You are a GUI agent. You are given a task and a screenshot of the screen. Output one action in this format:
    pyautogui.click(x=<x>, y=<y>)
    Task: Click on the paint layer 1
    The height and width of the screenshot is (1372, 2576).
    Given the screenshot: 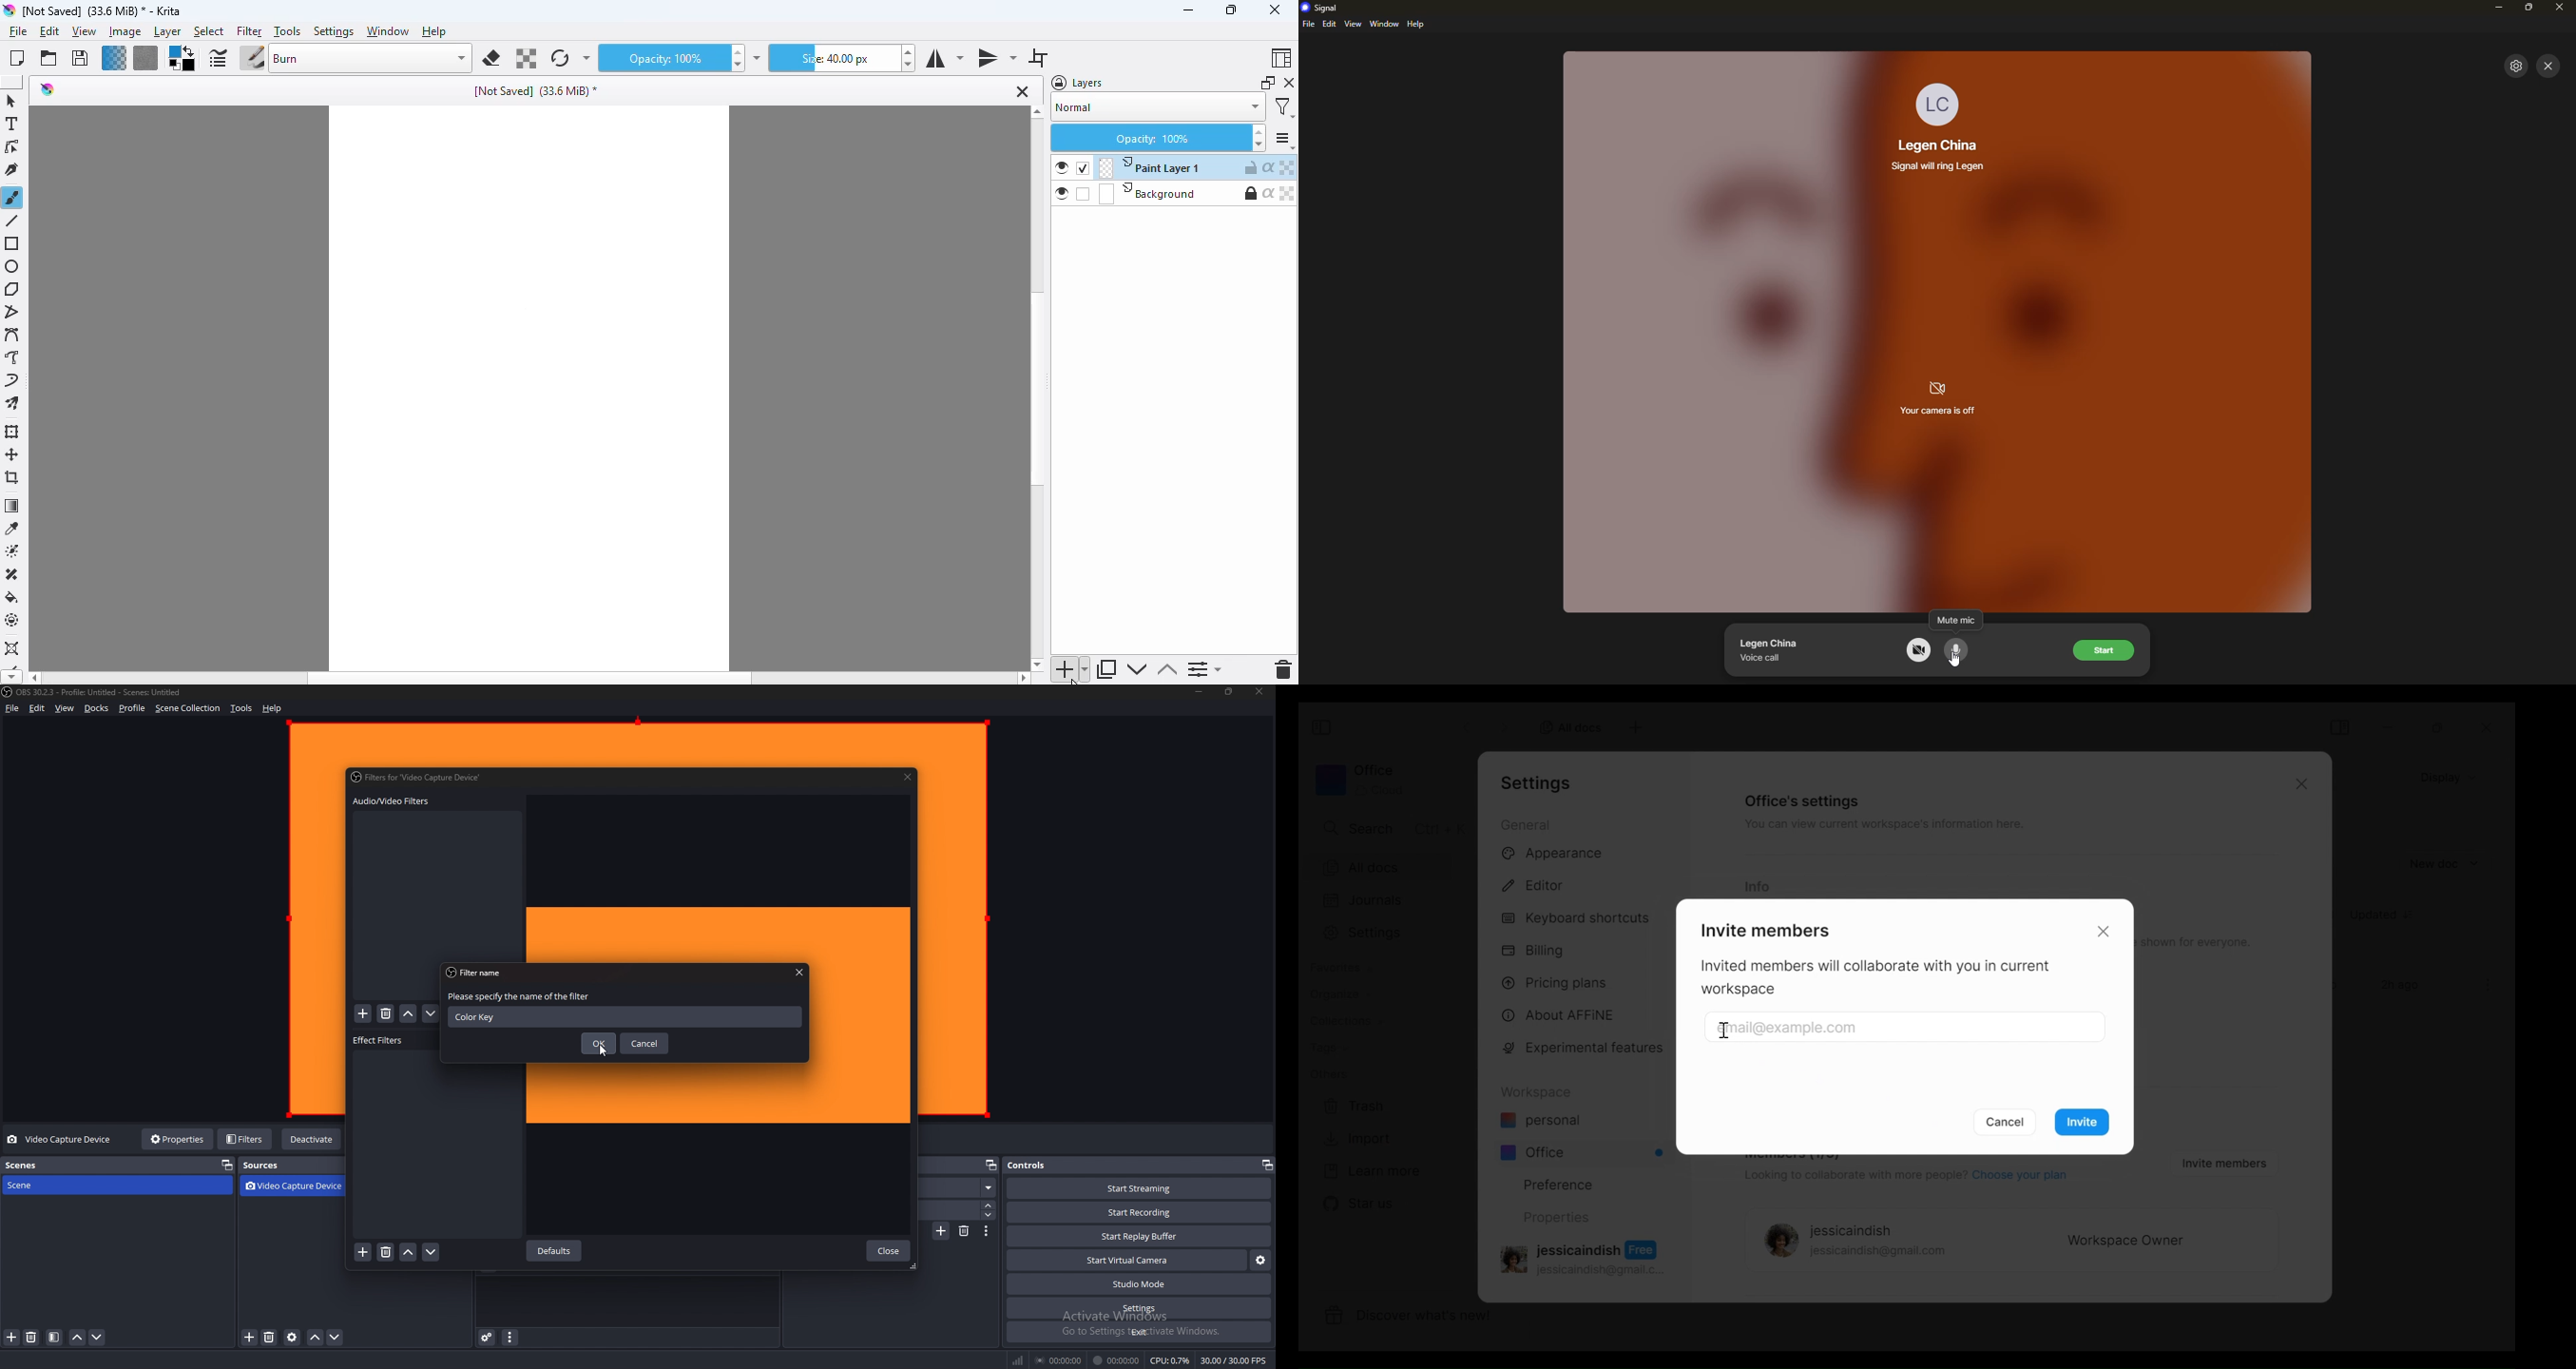 What is the action you would take?
    pyautogui.click(x=1149, y=167)
    